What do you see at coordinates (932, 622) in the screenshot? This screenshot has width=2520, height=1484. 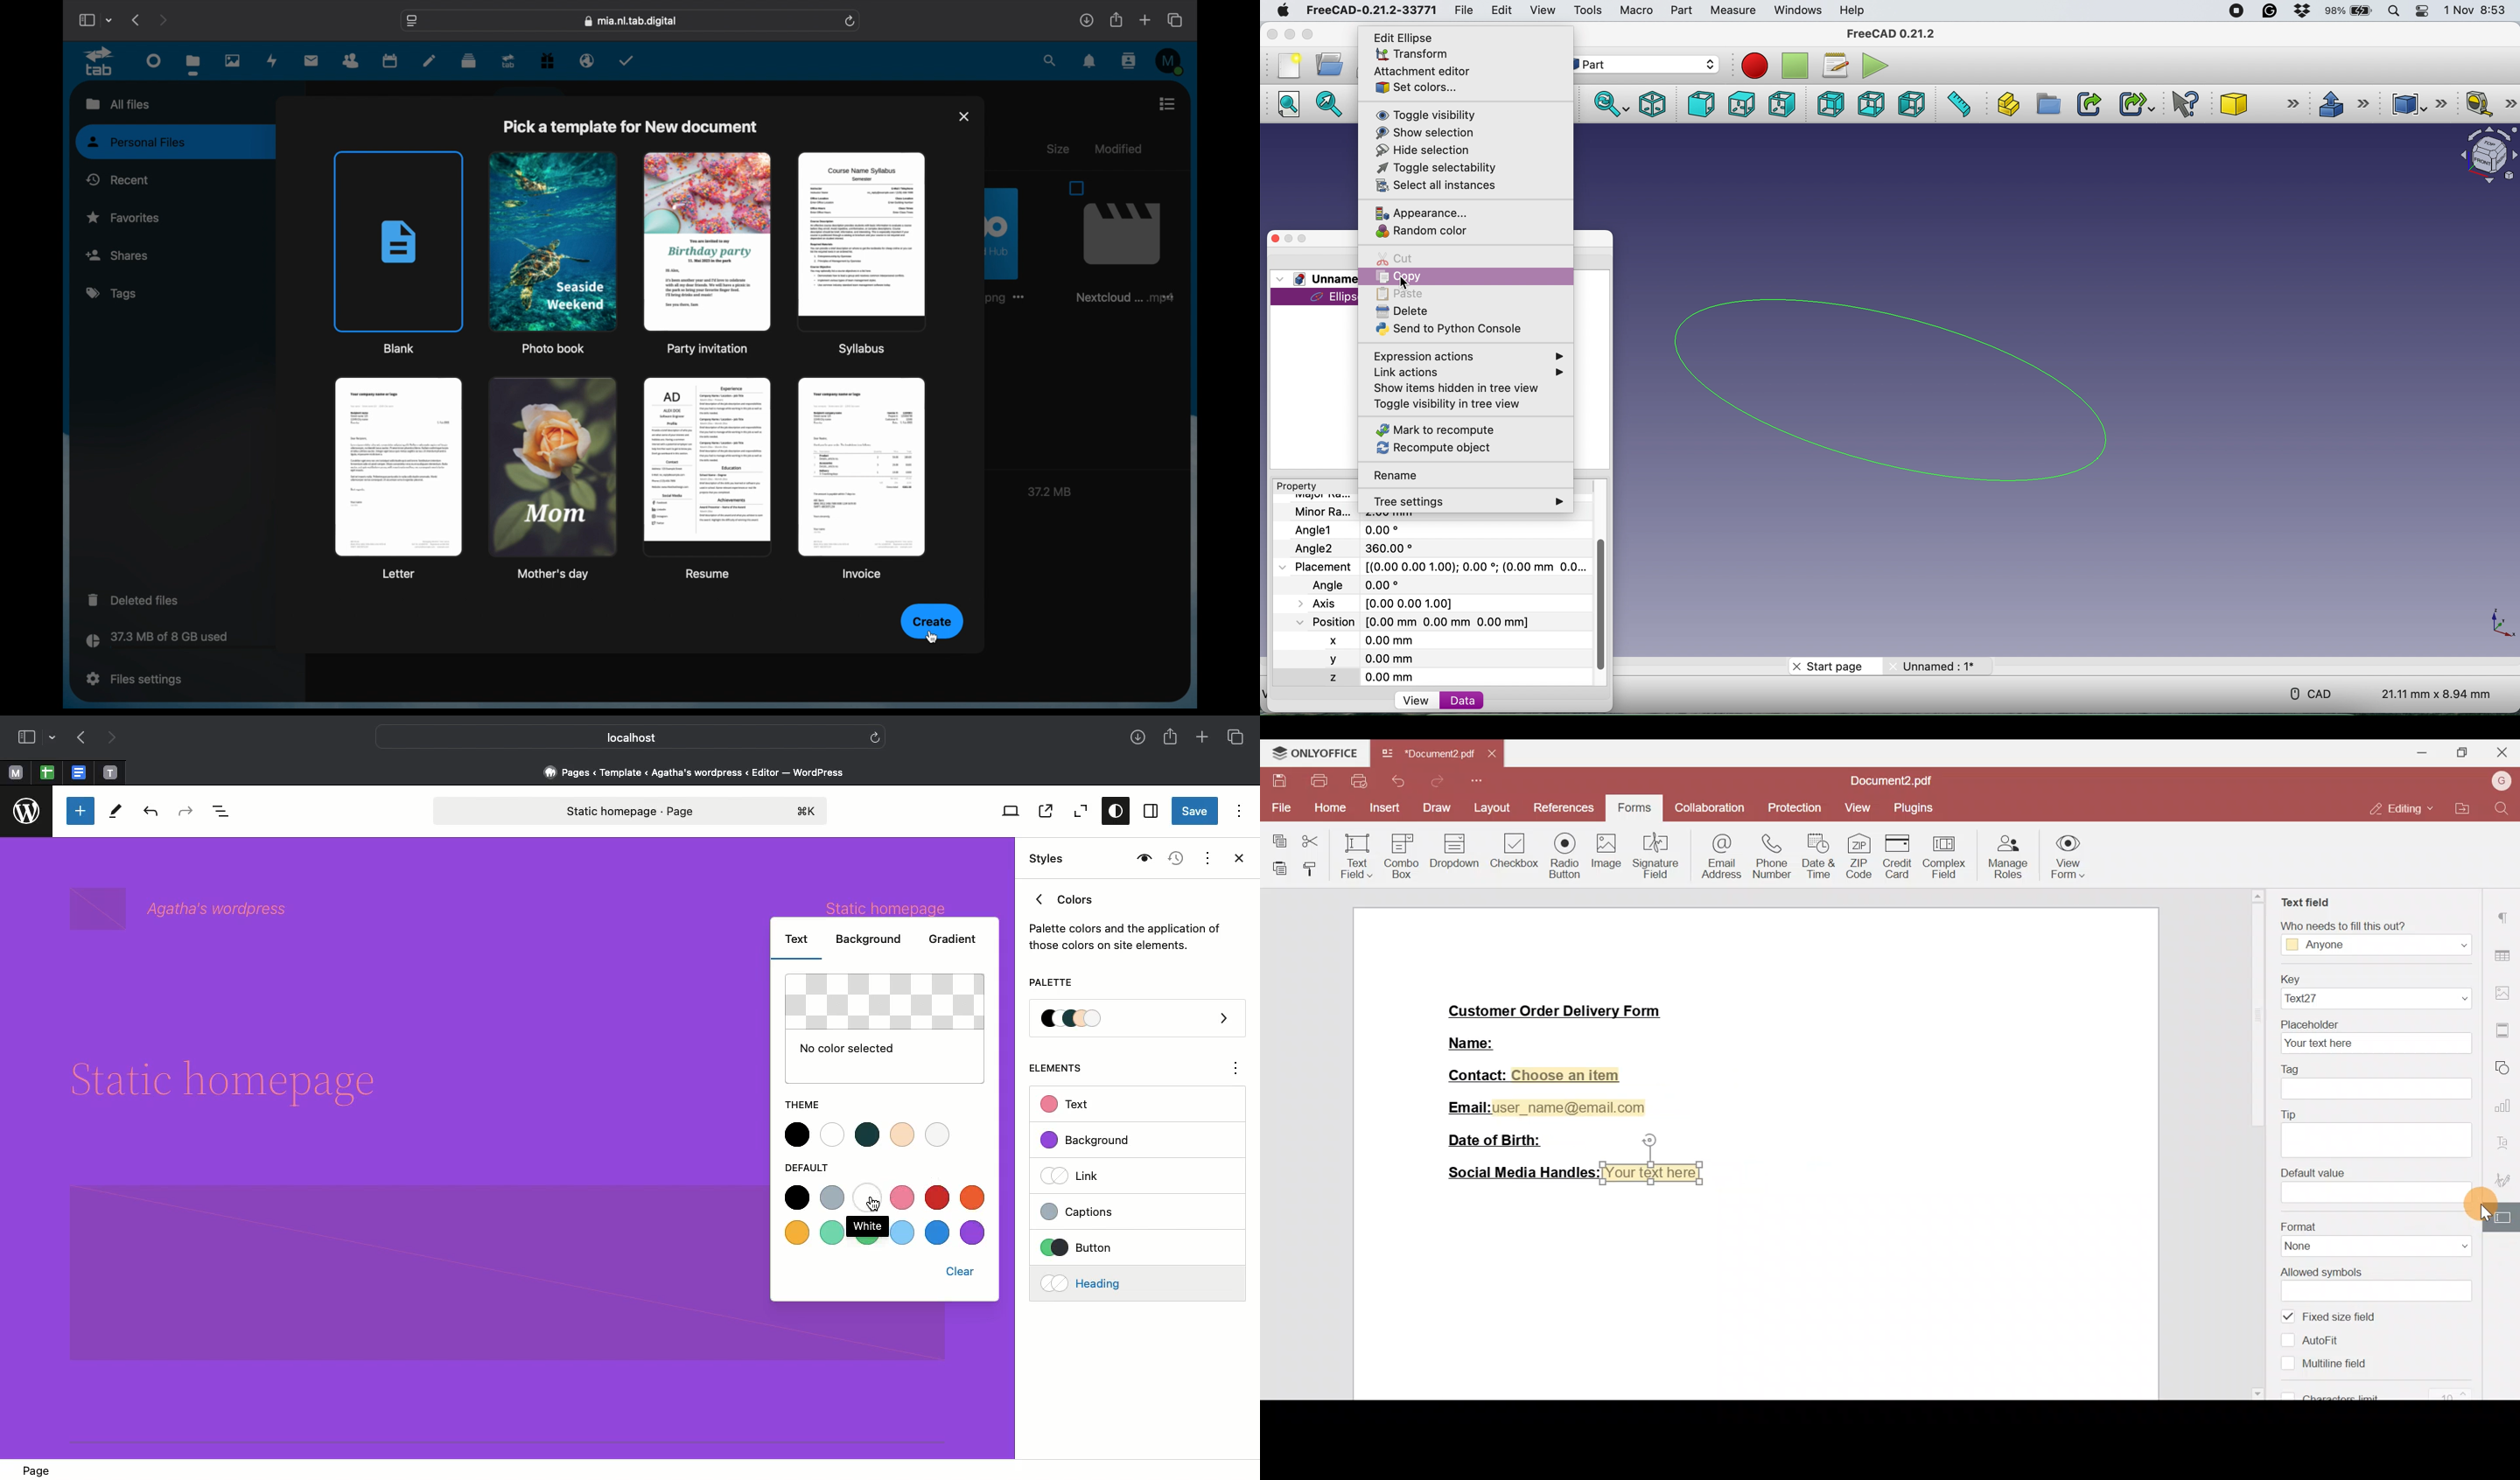 I see `create` at bounding box center [932, 622].